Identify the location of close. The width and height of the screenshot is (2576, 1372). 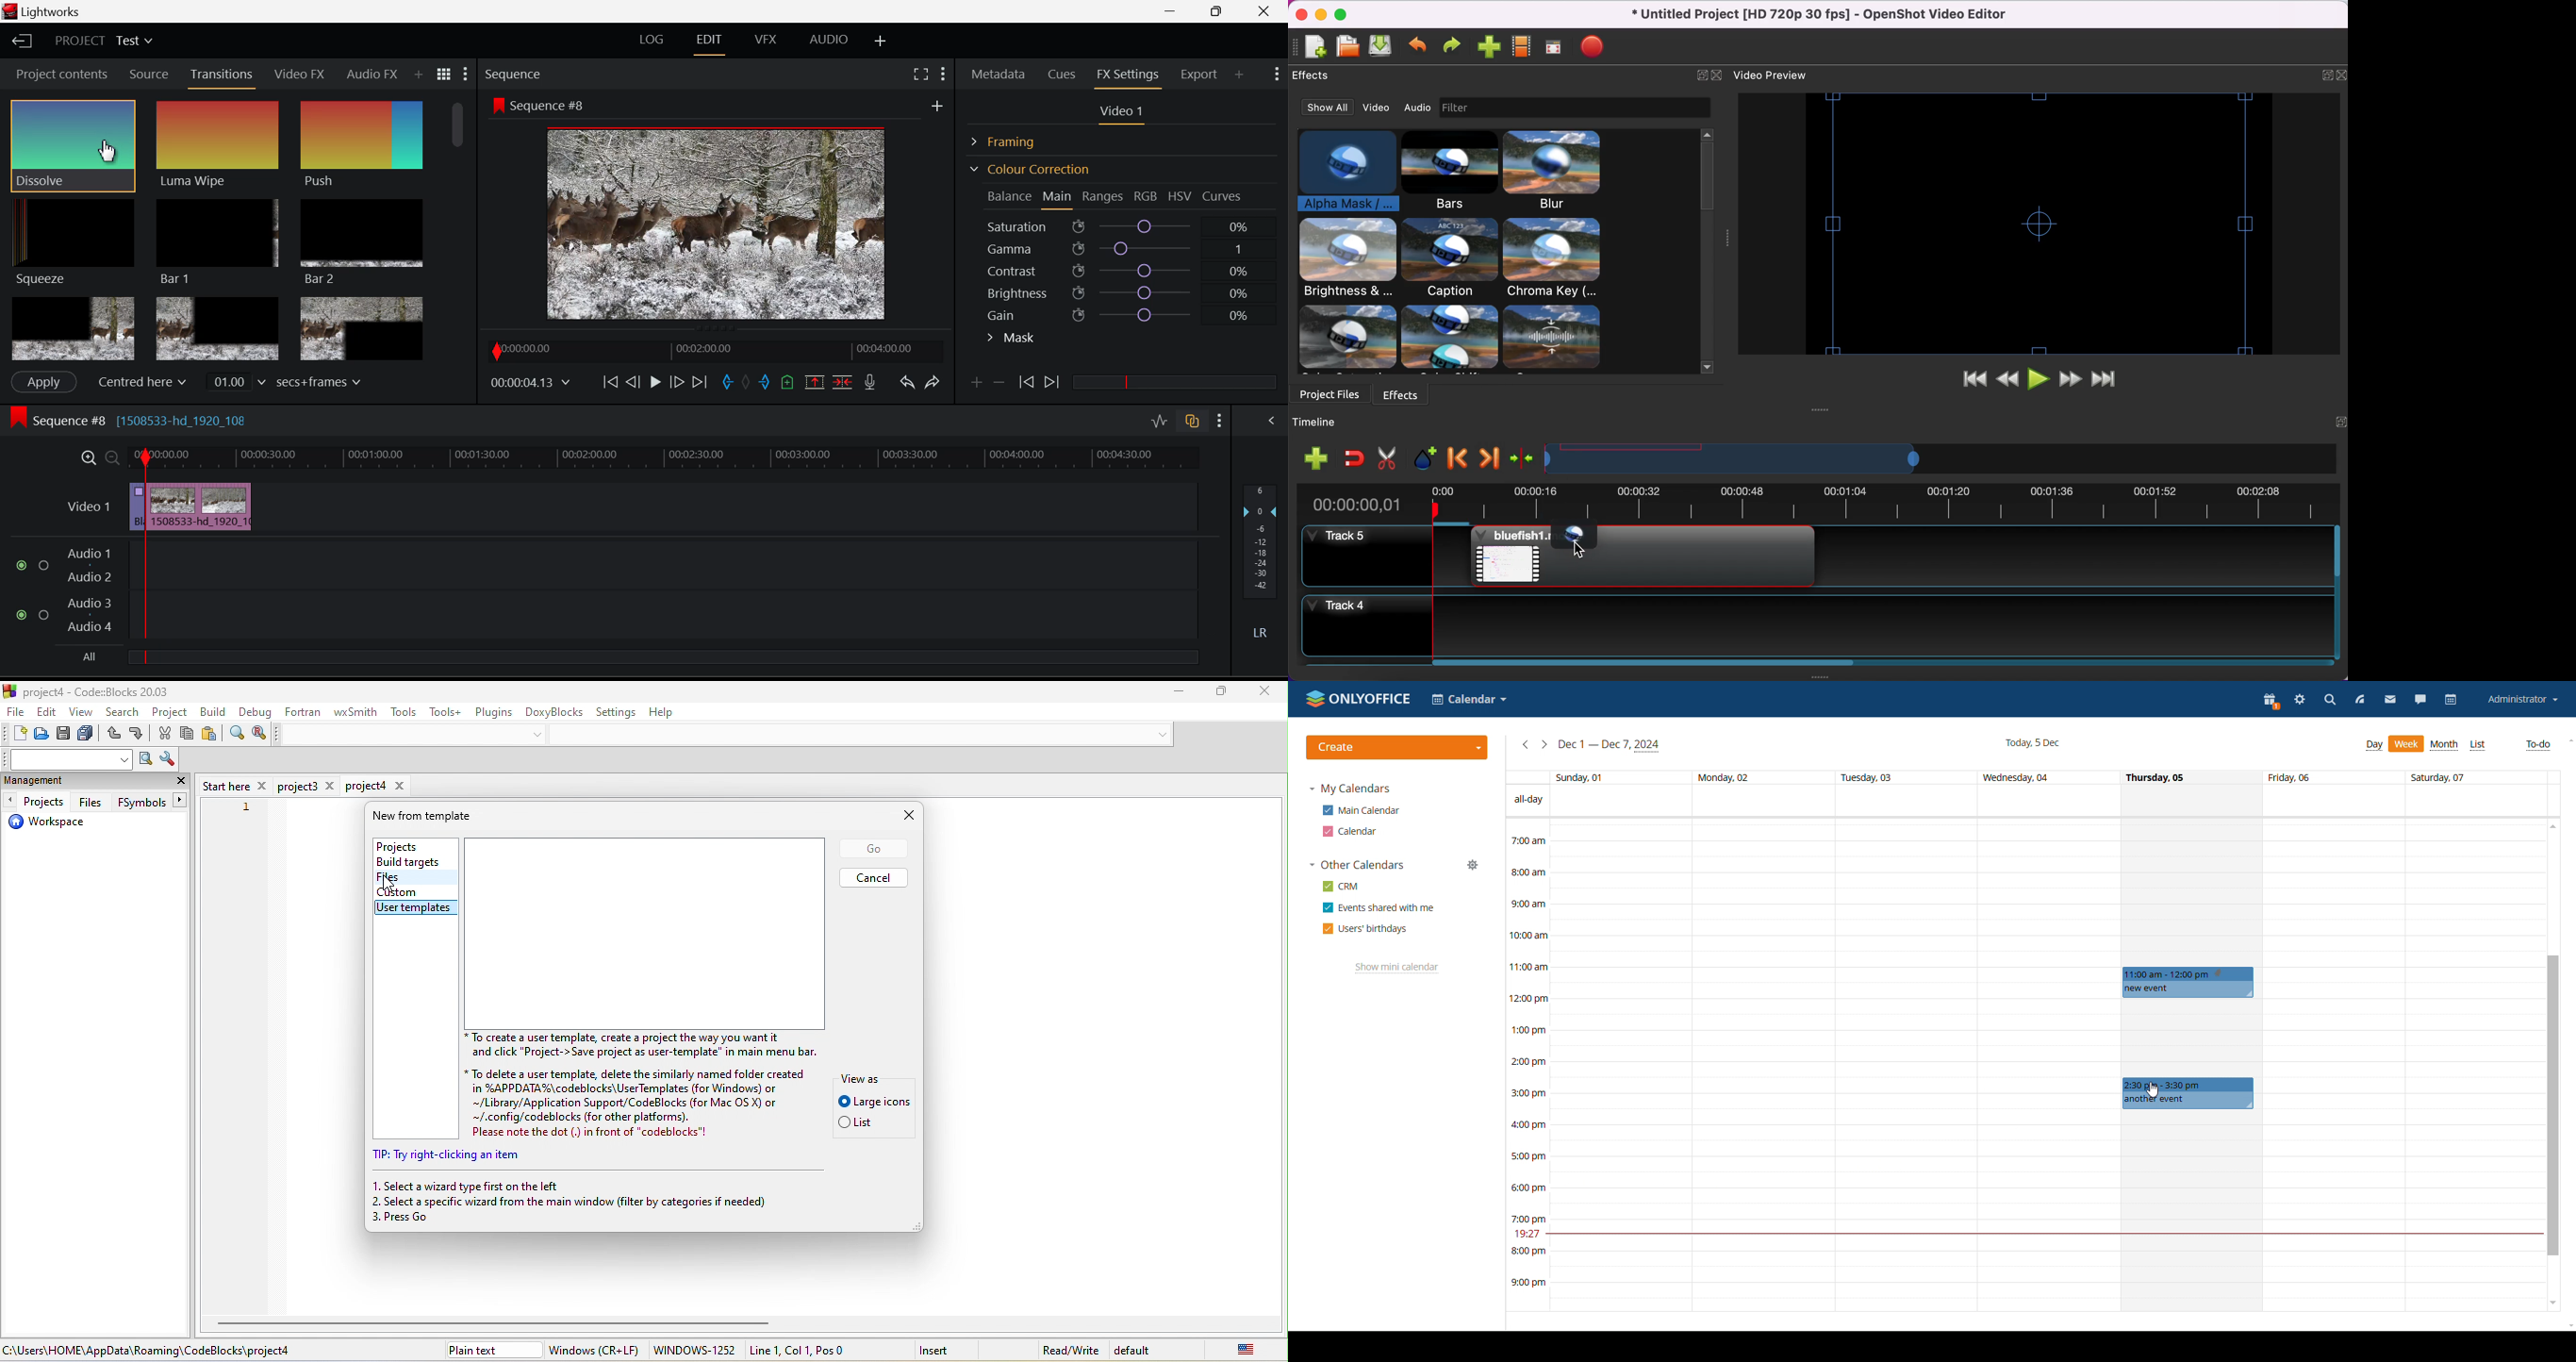
(1257, 690).